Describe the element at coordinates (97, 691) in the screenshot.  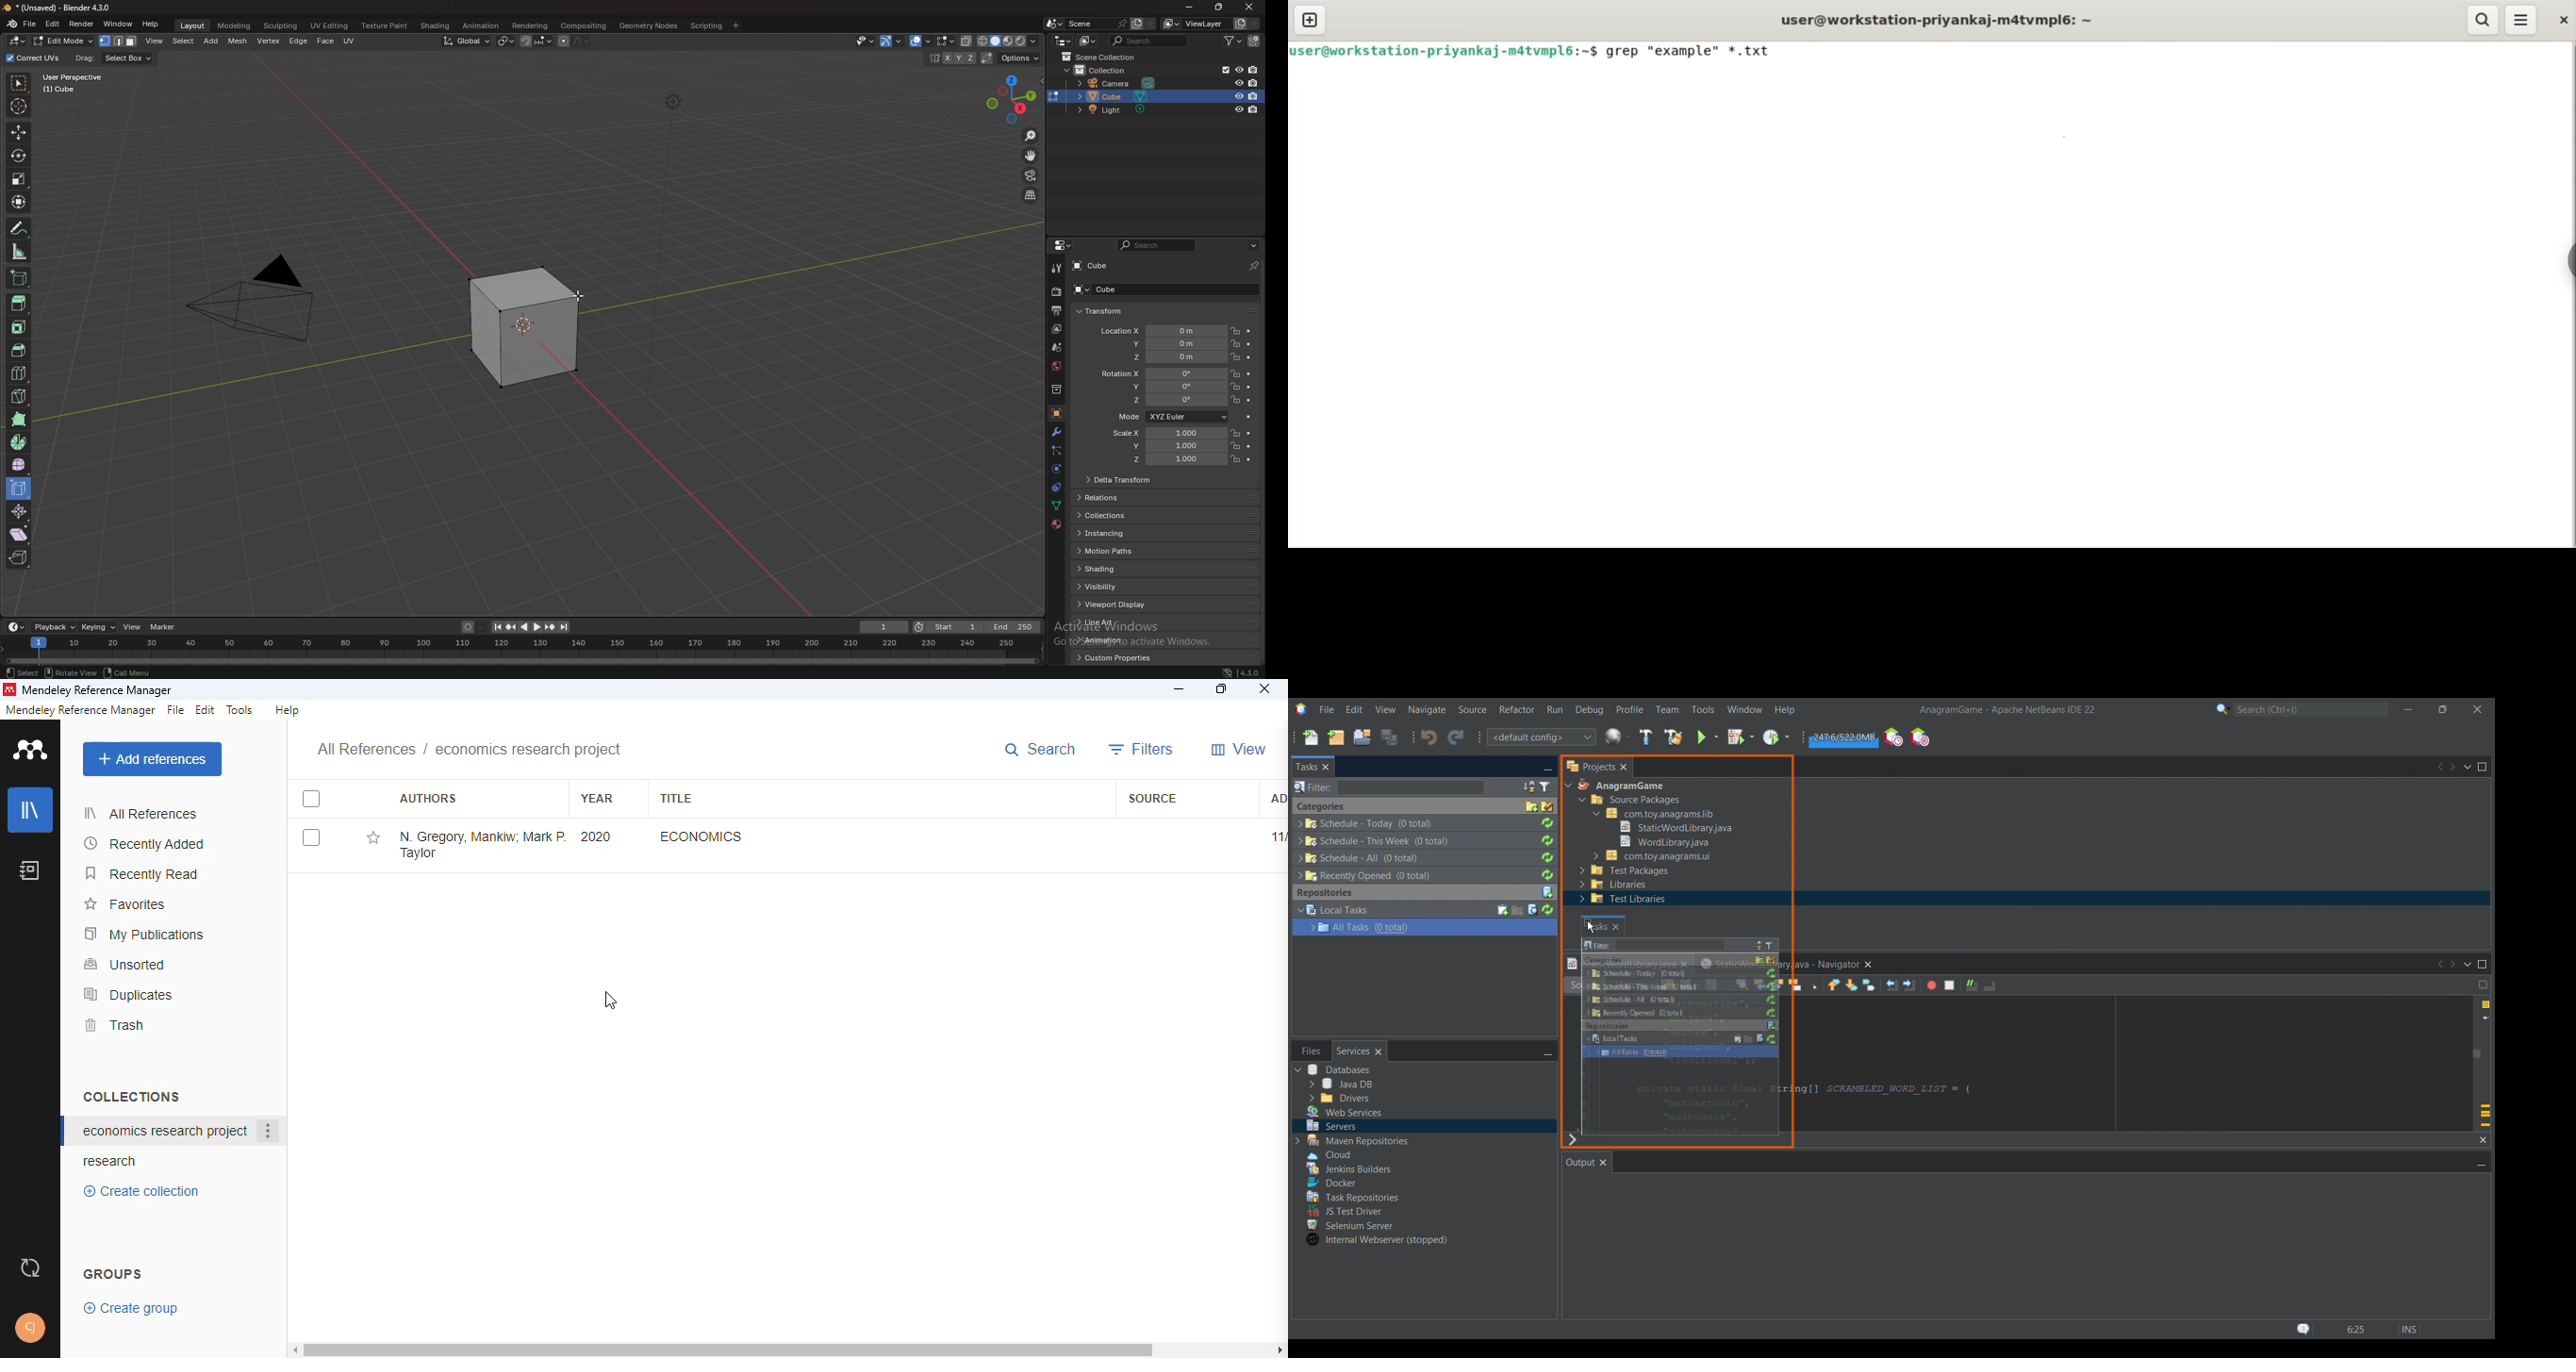
I see `mendeley reference manager` at that location.